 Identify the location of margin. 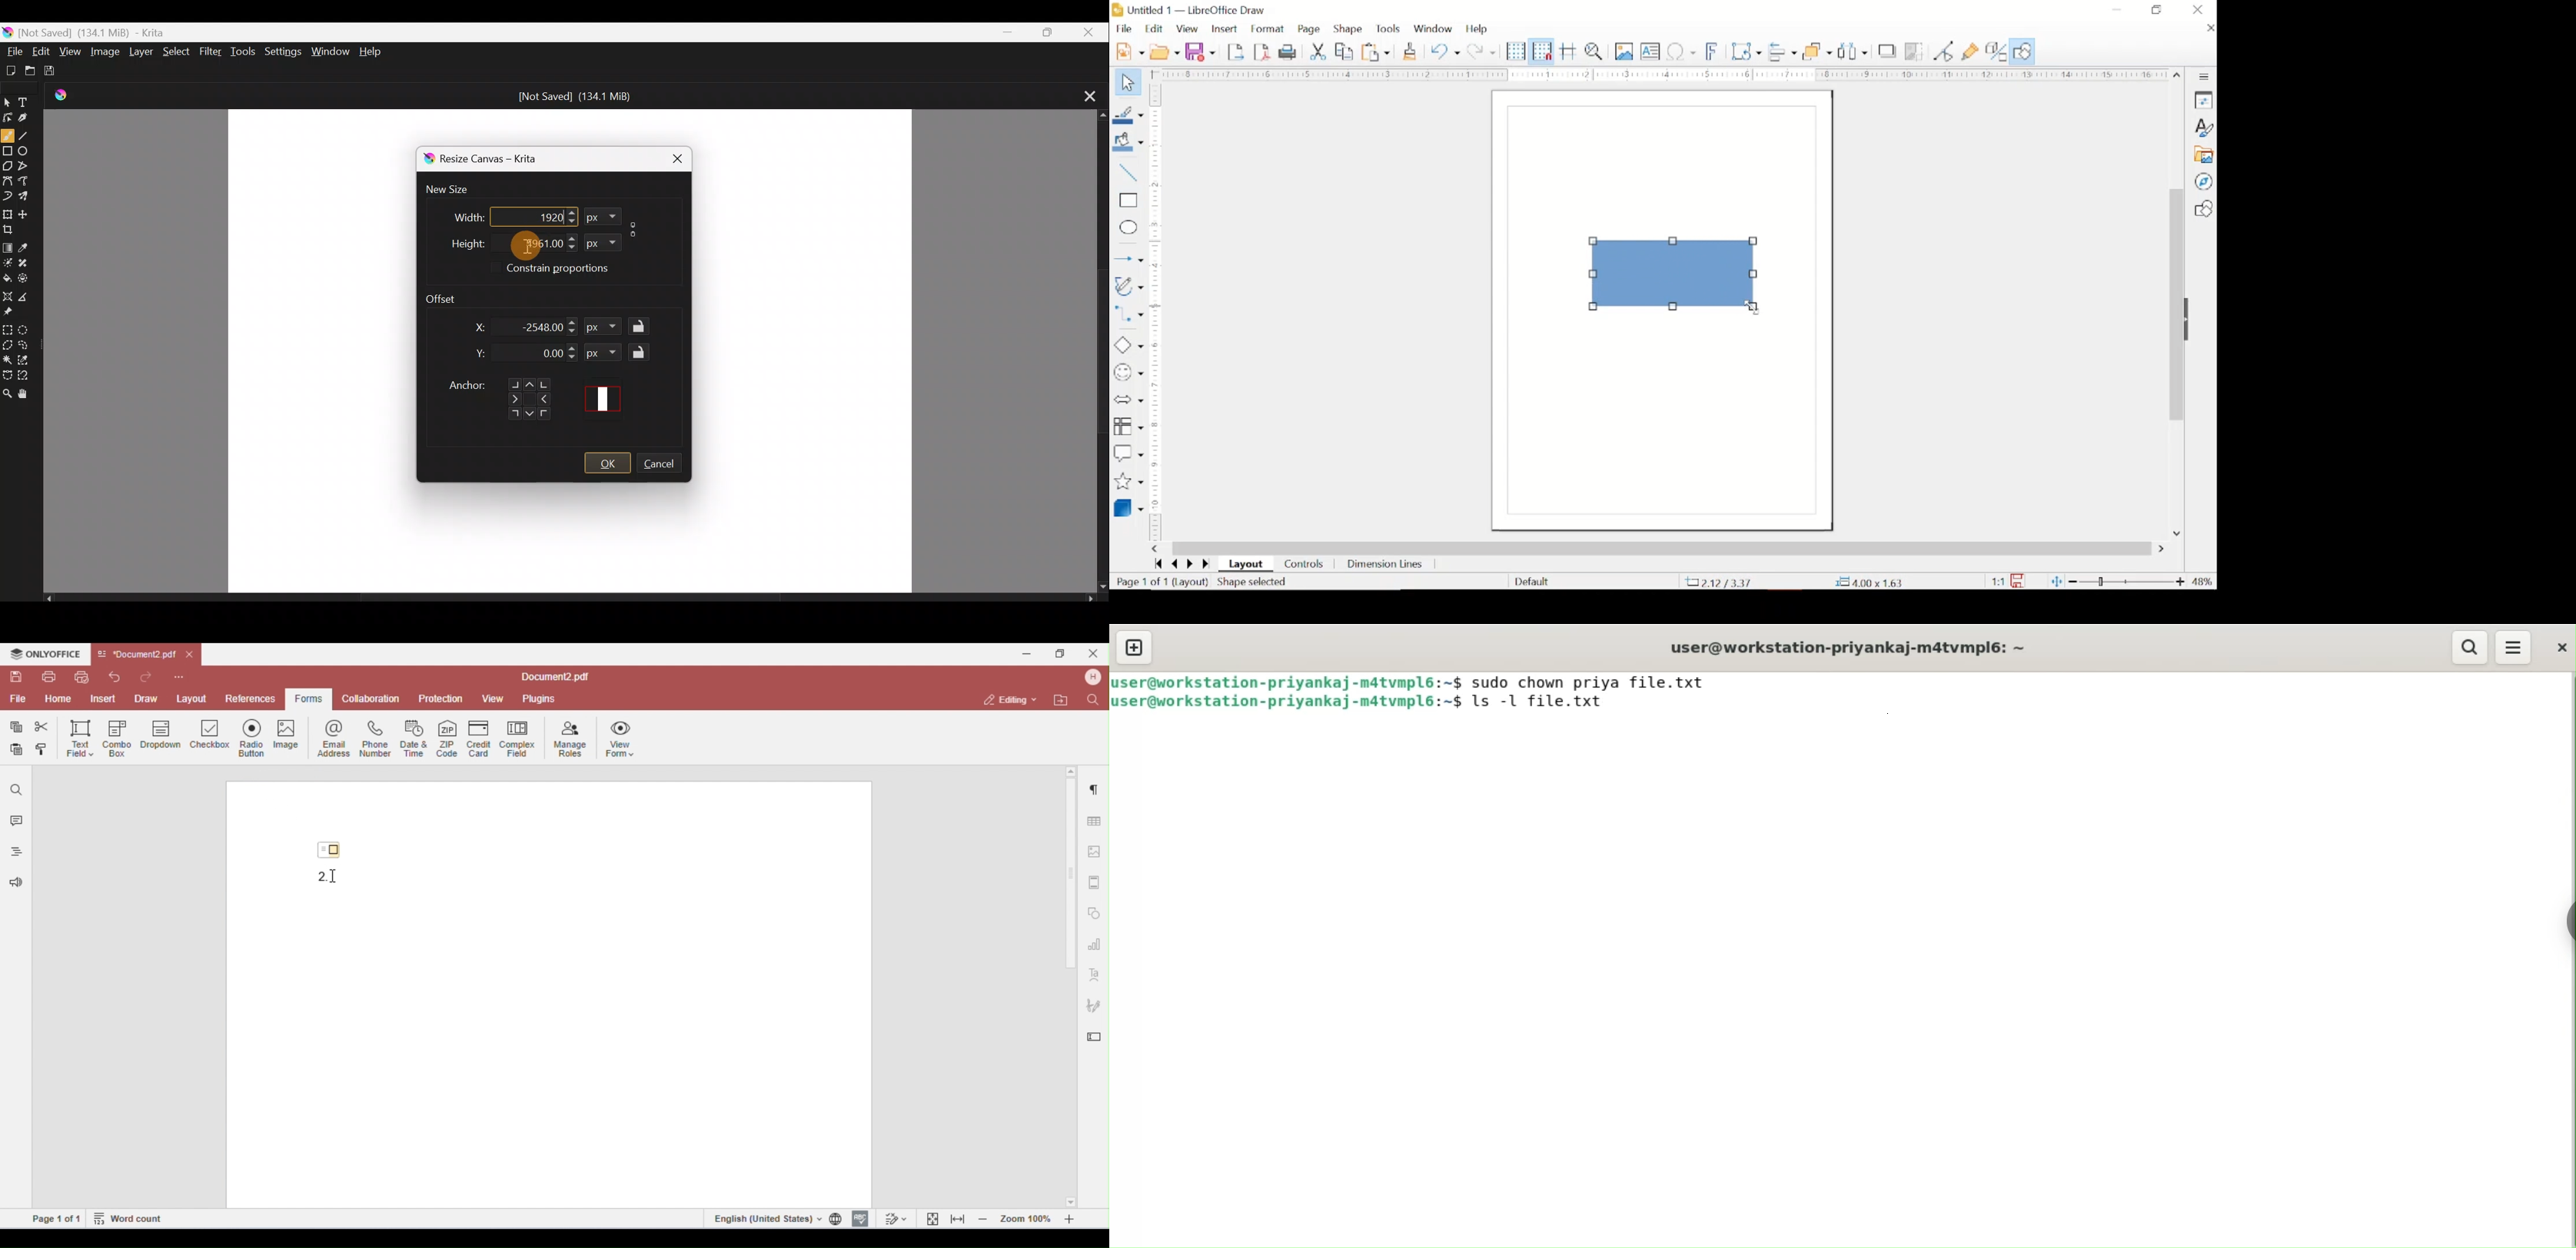
(1156, 312).